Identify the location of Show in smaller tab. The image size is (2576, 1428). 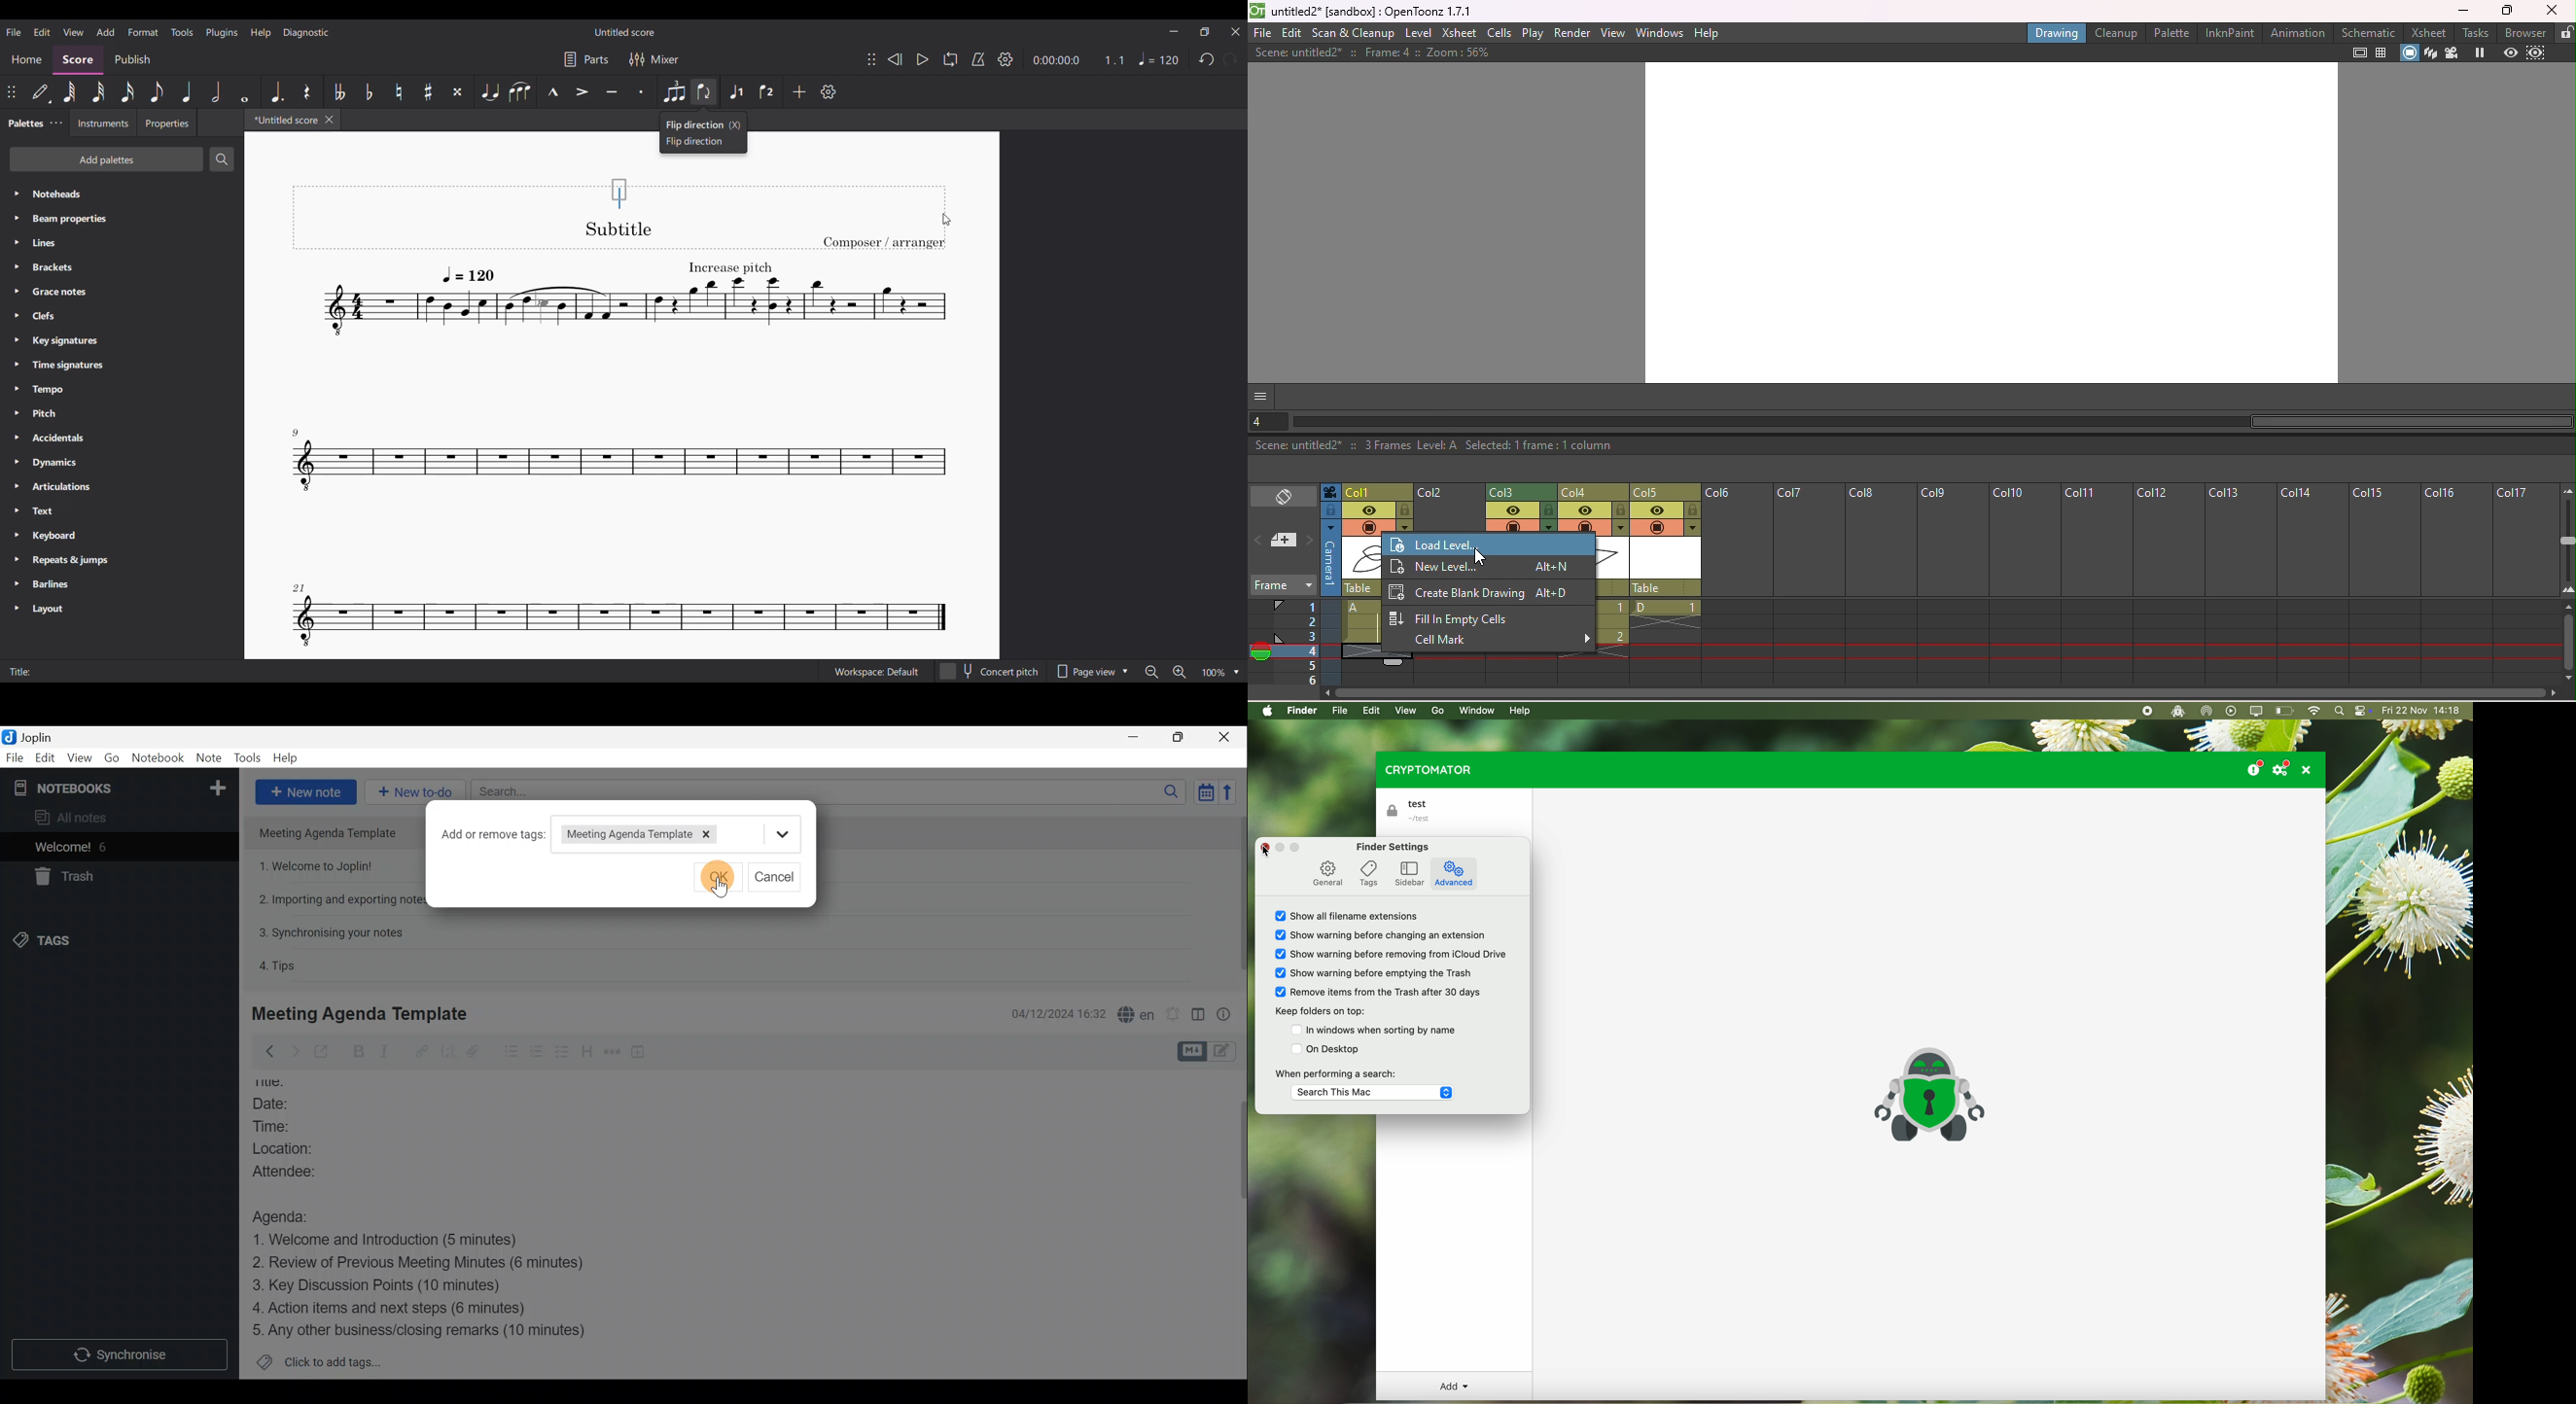
(1205, 32).